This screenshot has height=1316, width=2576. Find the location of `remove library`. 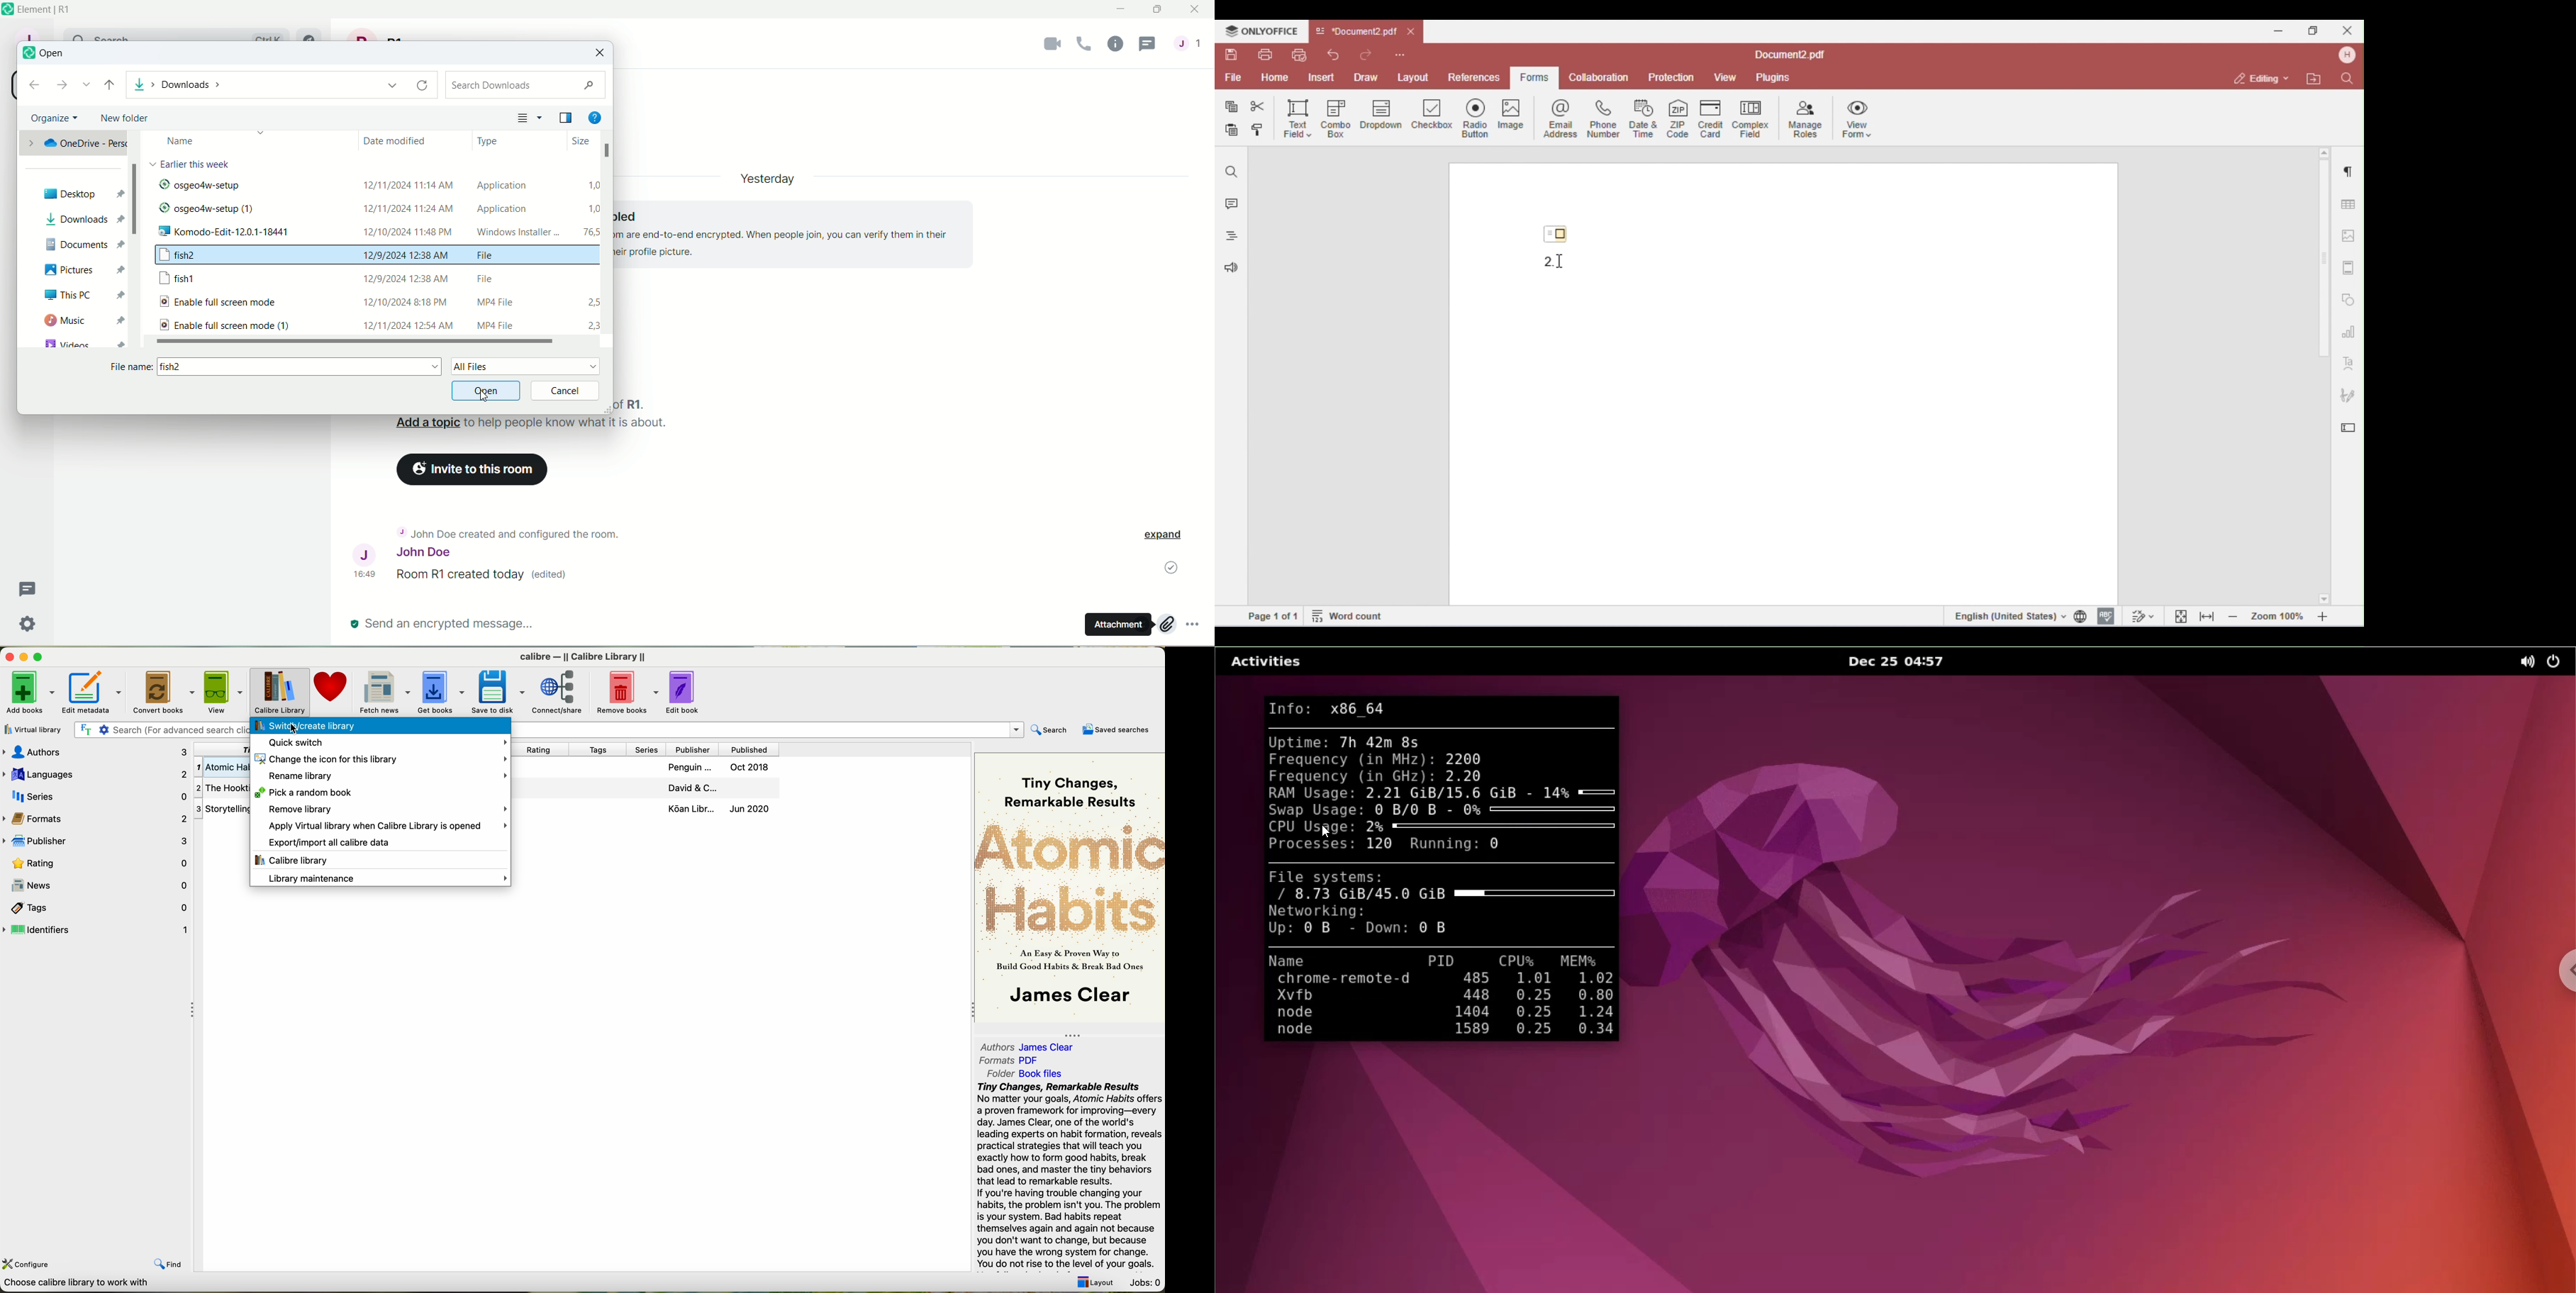

remove library is located at coordinates (384, 810).